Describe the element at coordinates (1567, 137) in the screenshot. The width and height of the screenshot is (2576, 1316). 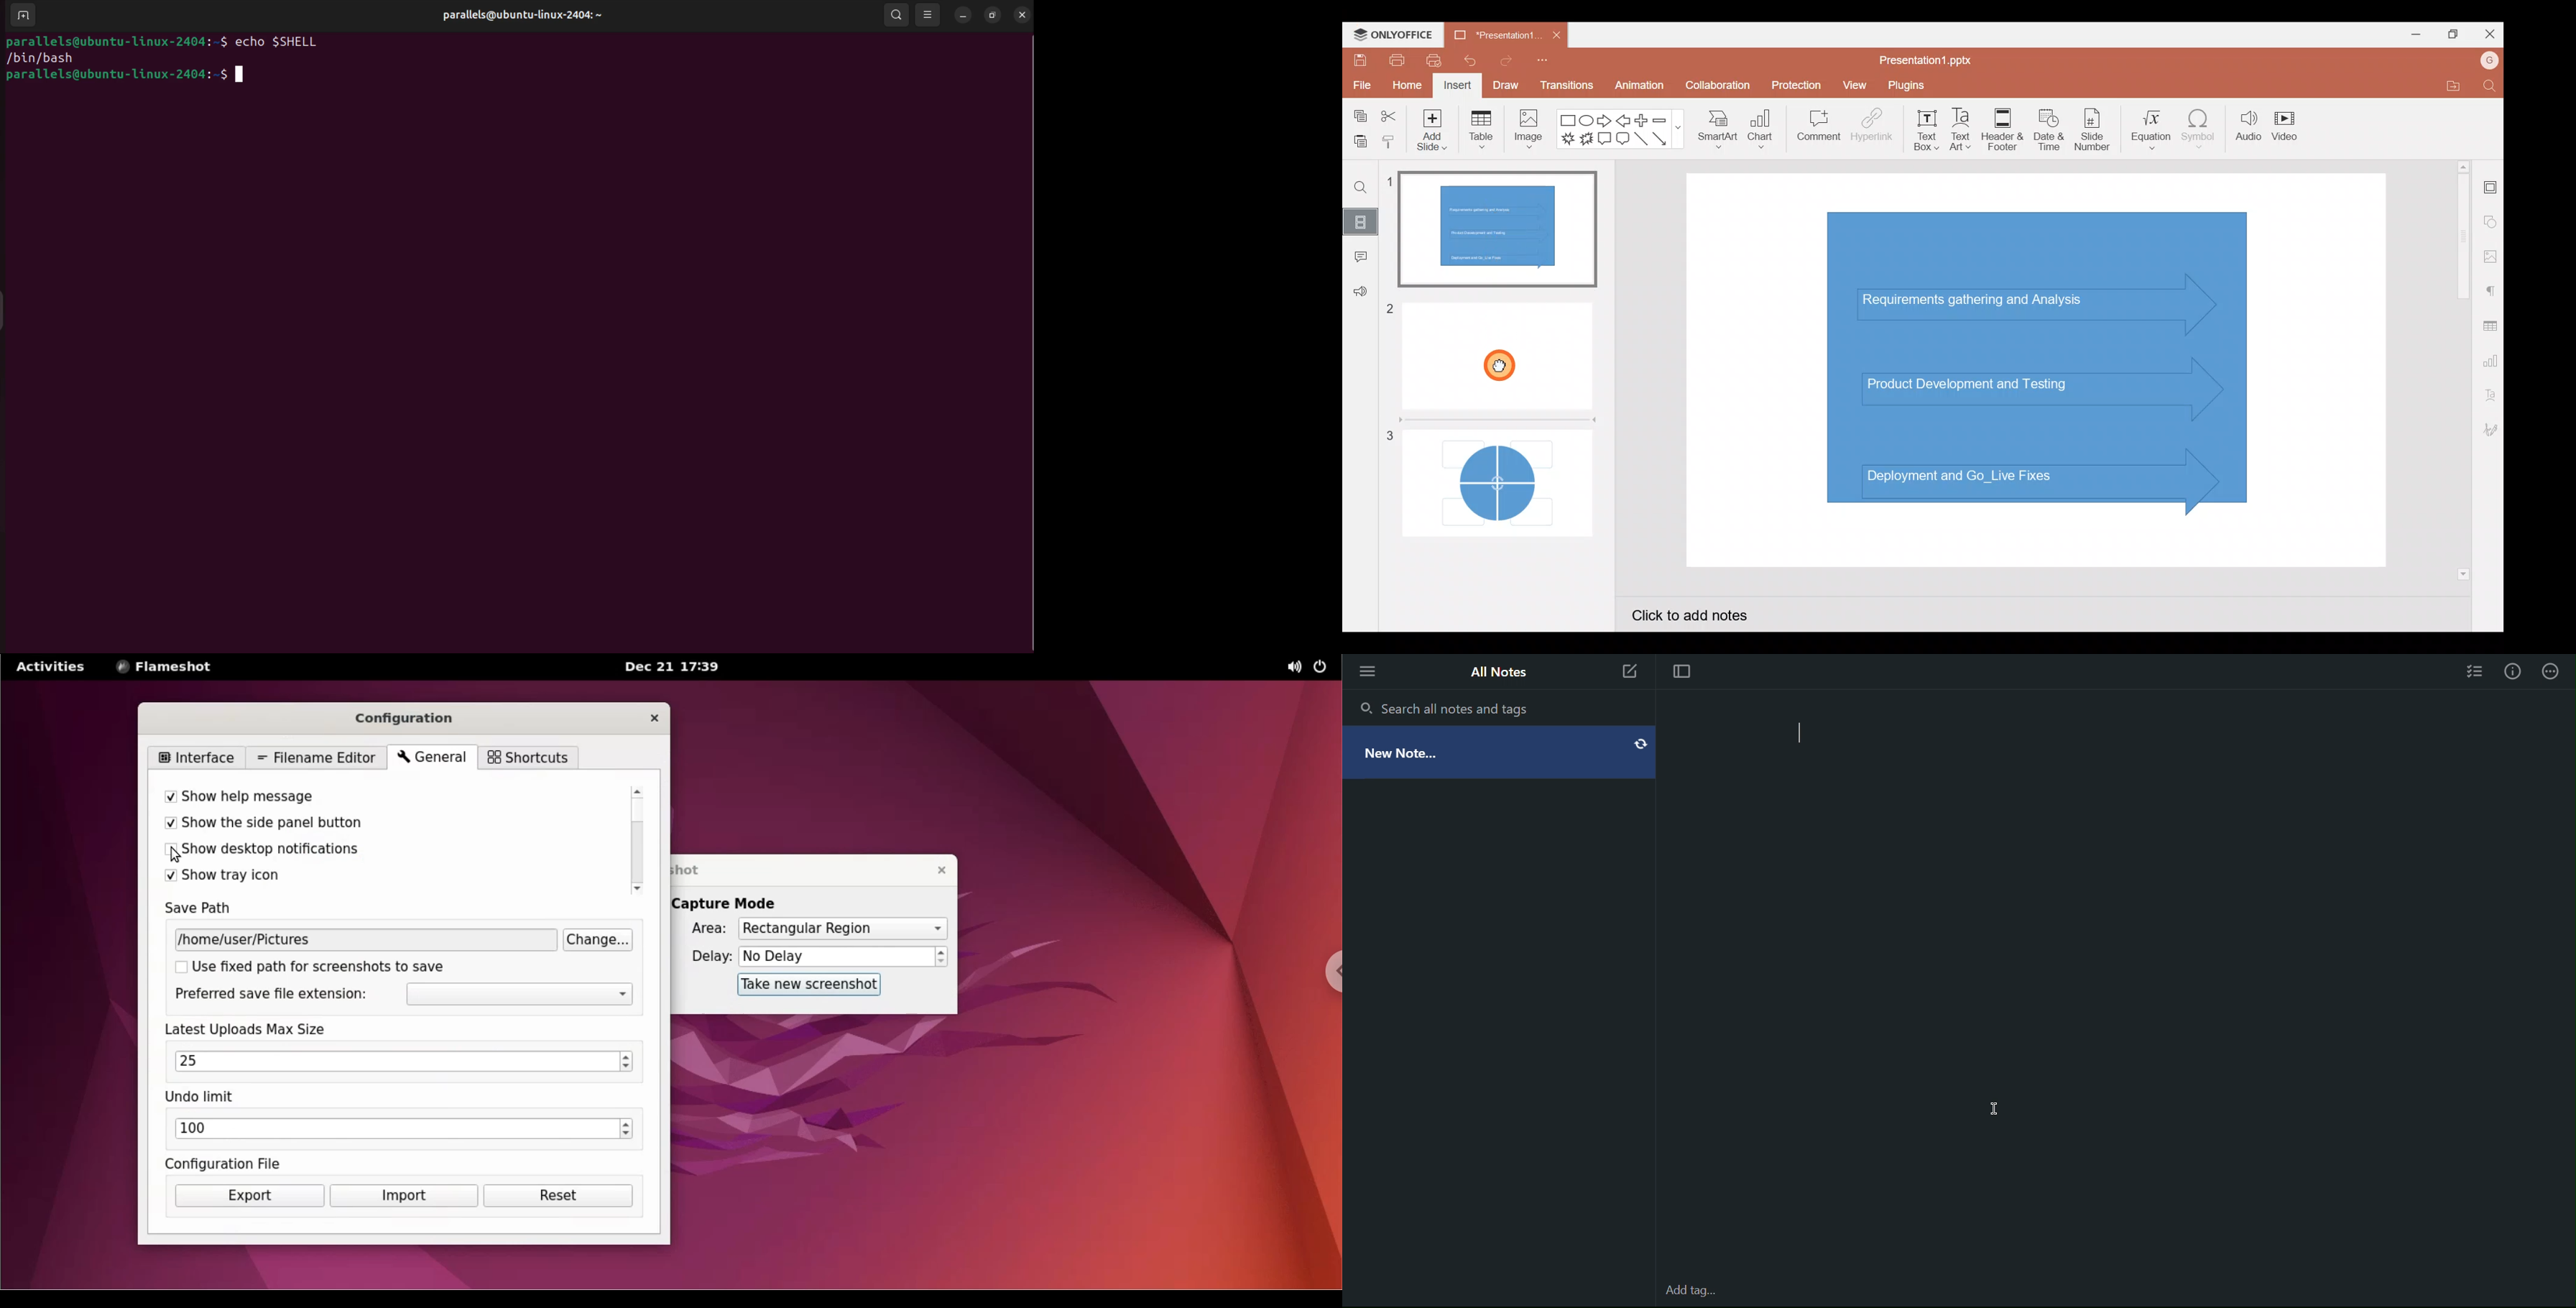
I see `Explosion 1` at that location.